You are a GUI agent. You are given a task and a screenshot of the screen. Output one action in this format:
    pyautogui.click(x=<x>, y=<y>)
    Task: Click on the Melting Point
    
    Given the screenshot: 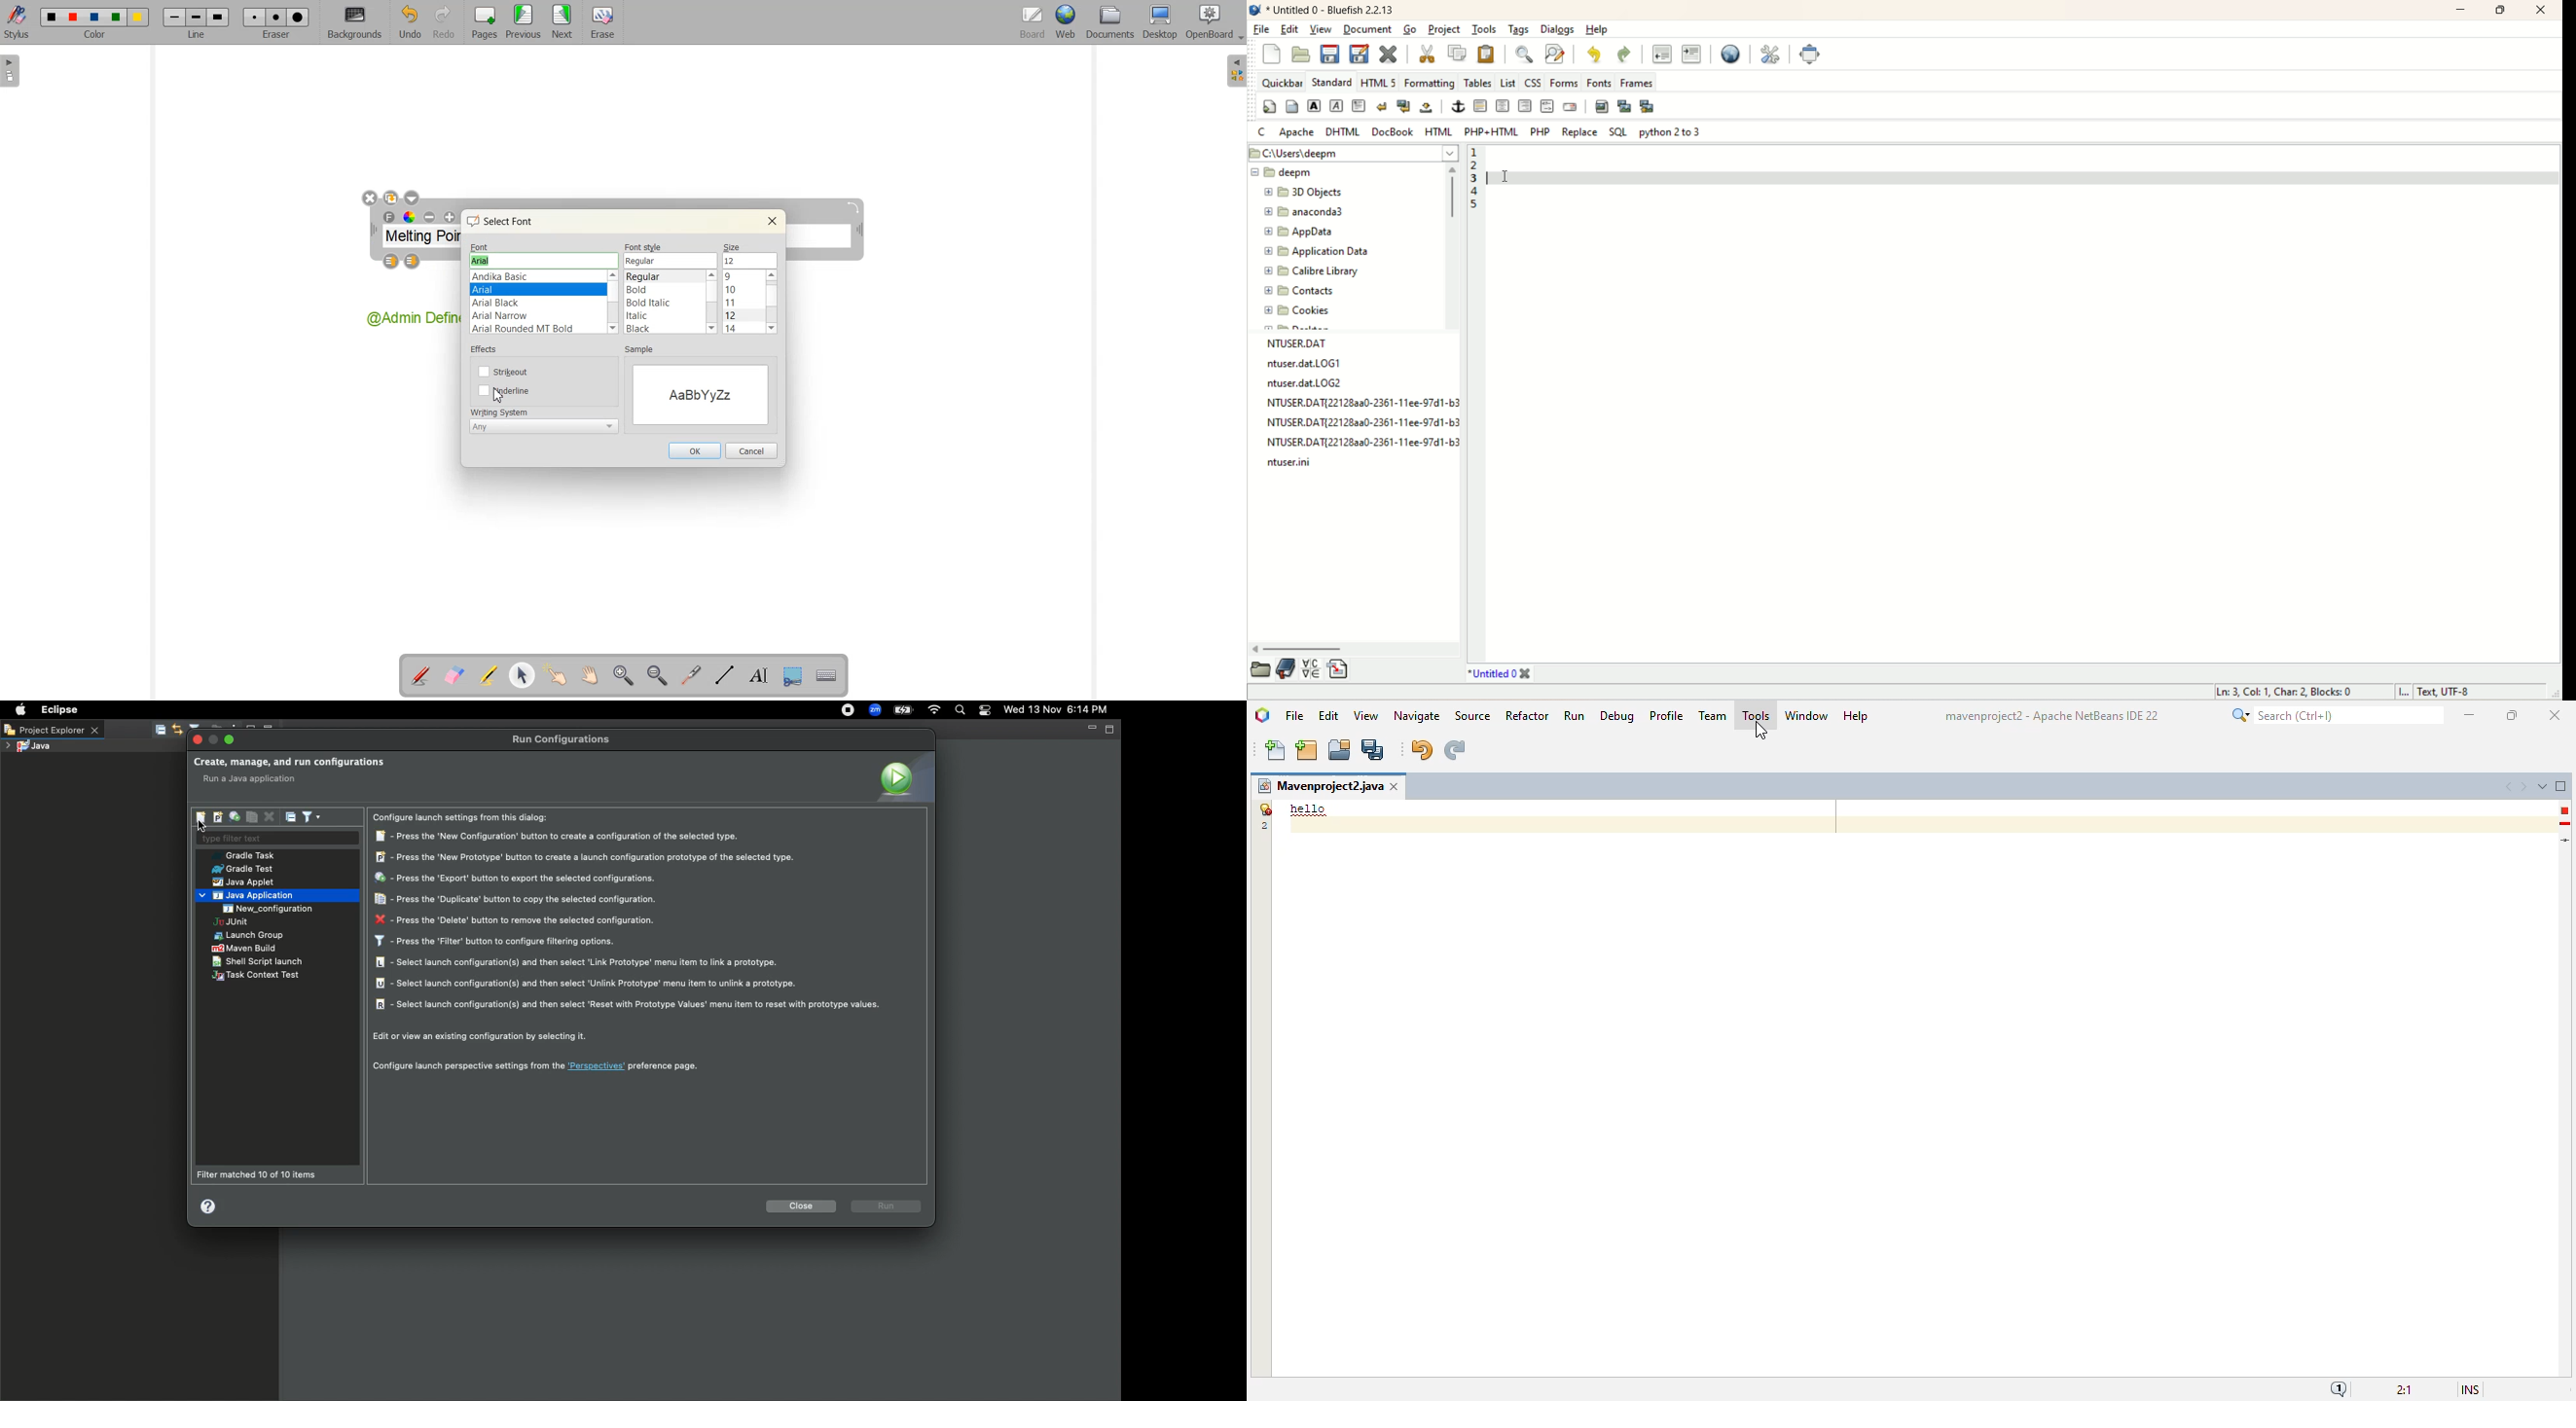 What is the action you would take?
    pyautogui.click(x=422, y=238)
    